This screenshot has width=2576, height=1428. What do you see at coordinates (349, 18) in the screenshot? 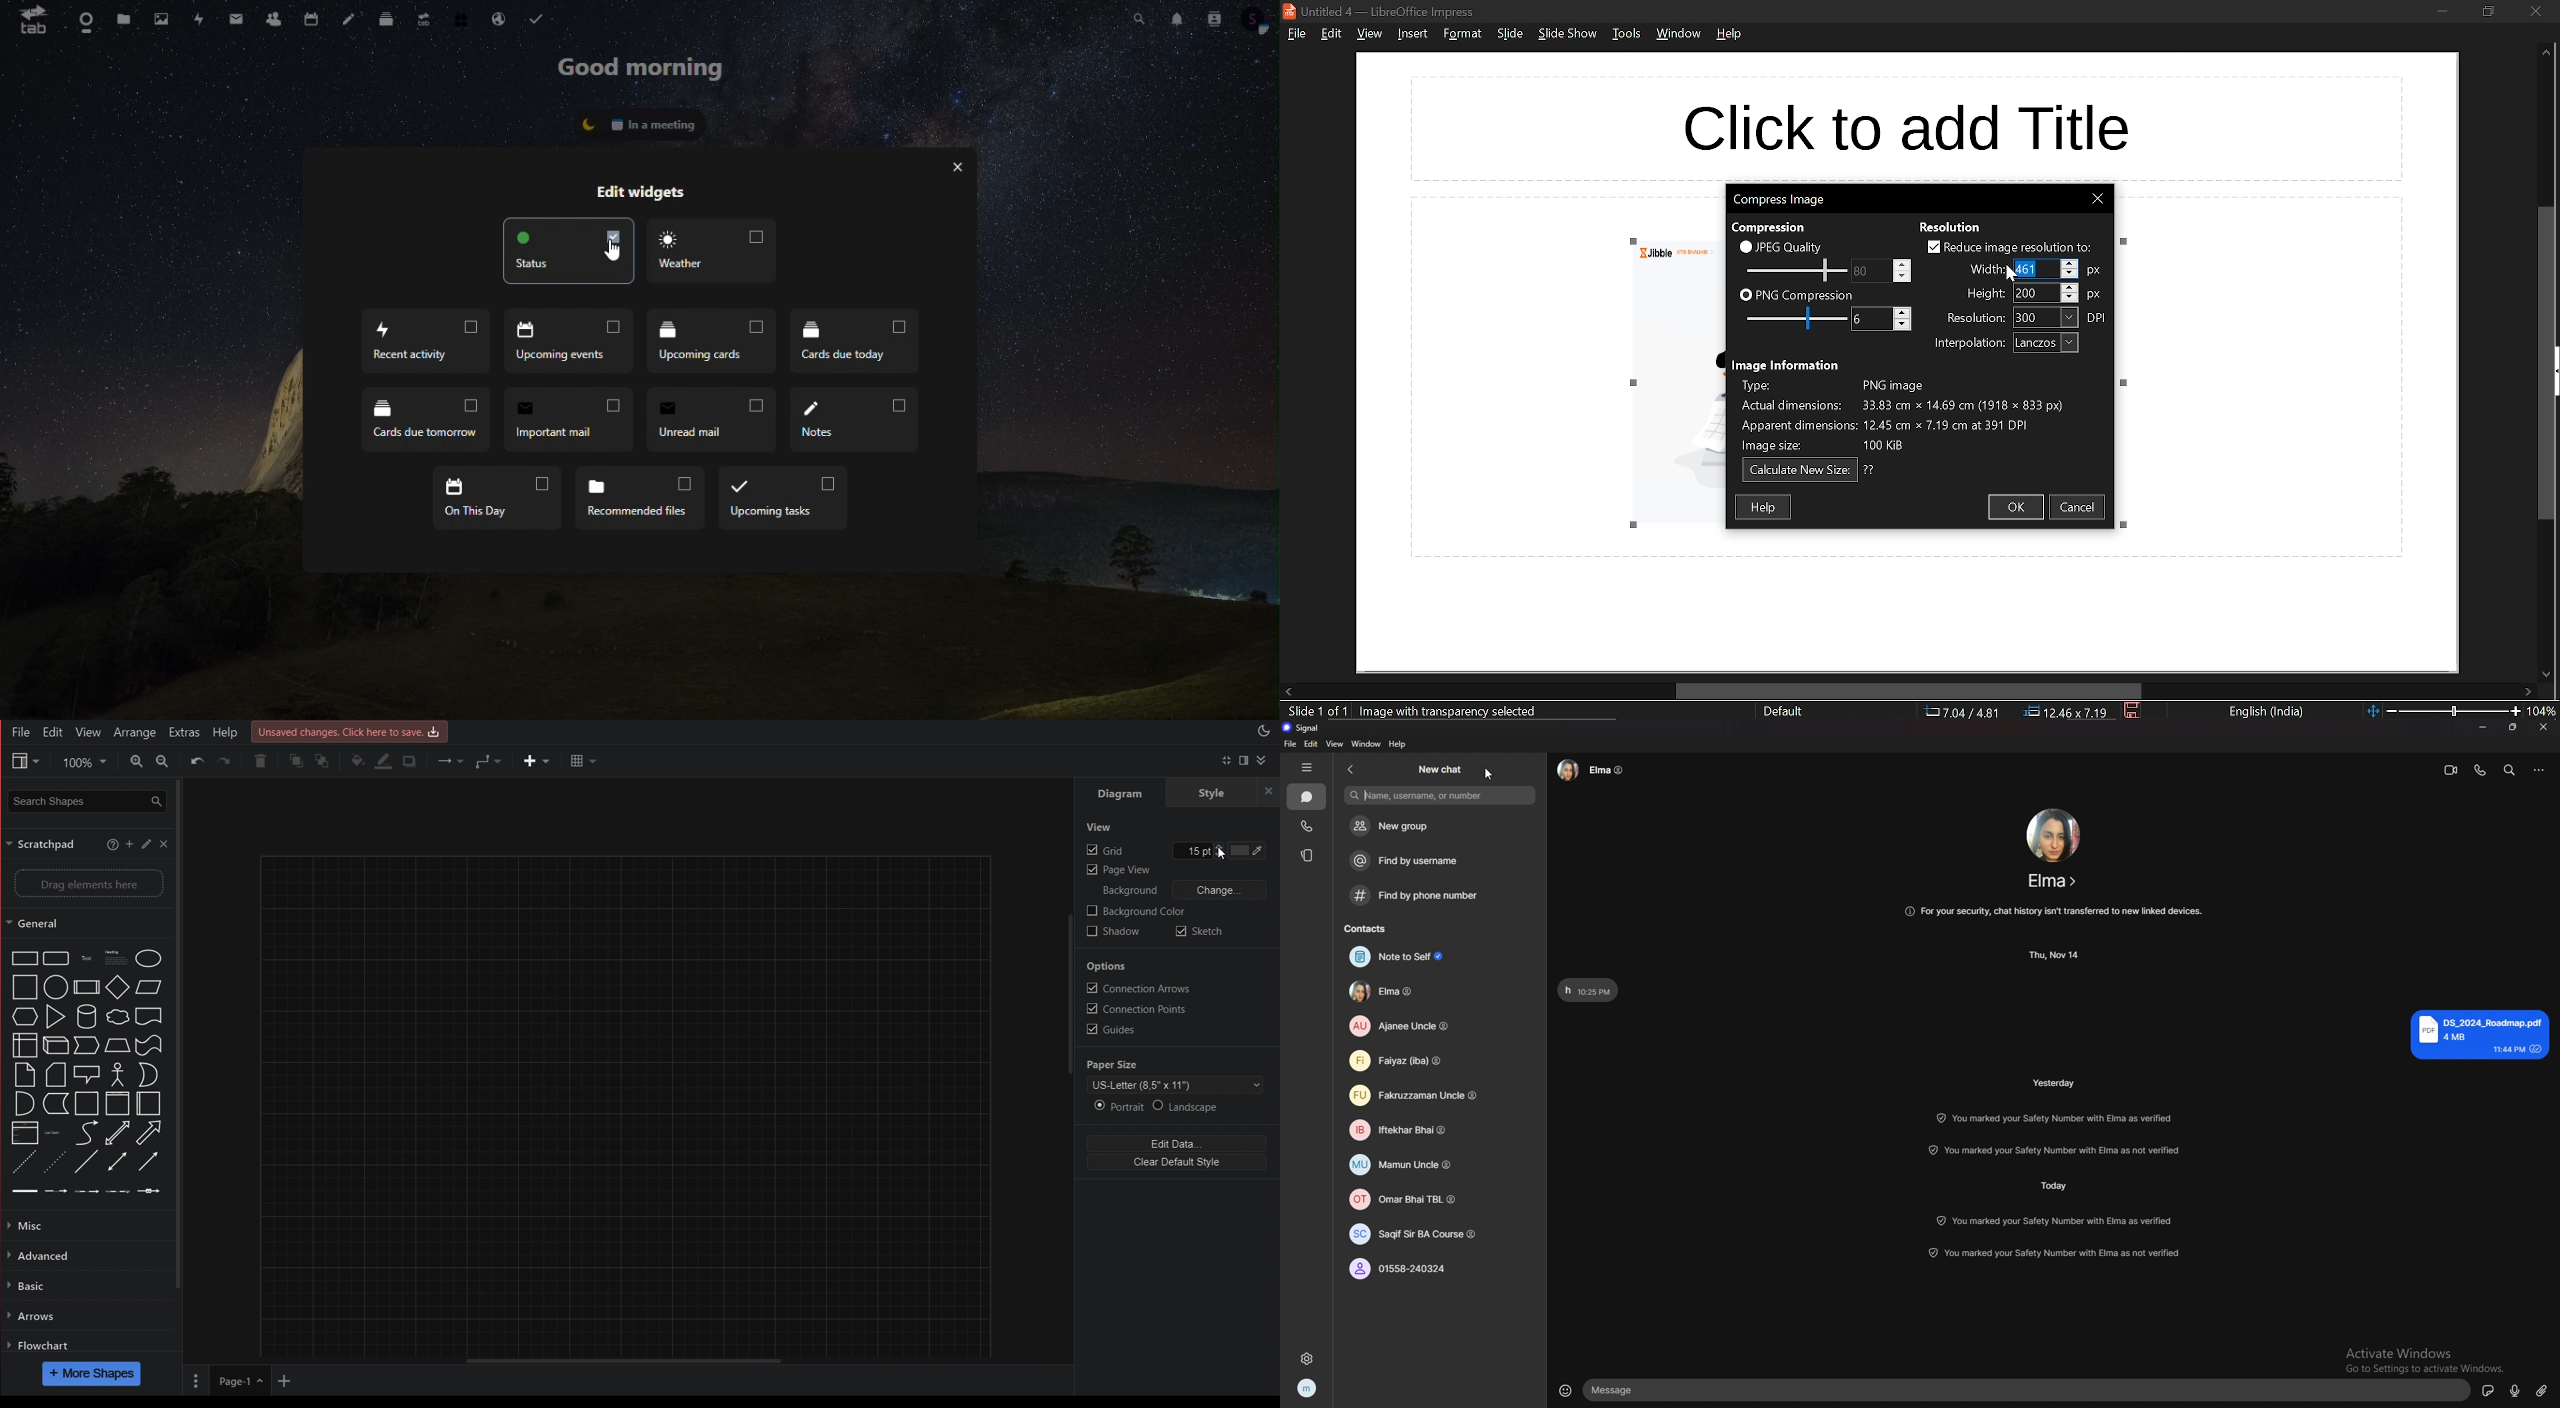
I see `note` at bounding box center [349, 18].